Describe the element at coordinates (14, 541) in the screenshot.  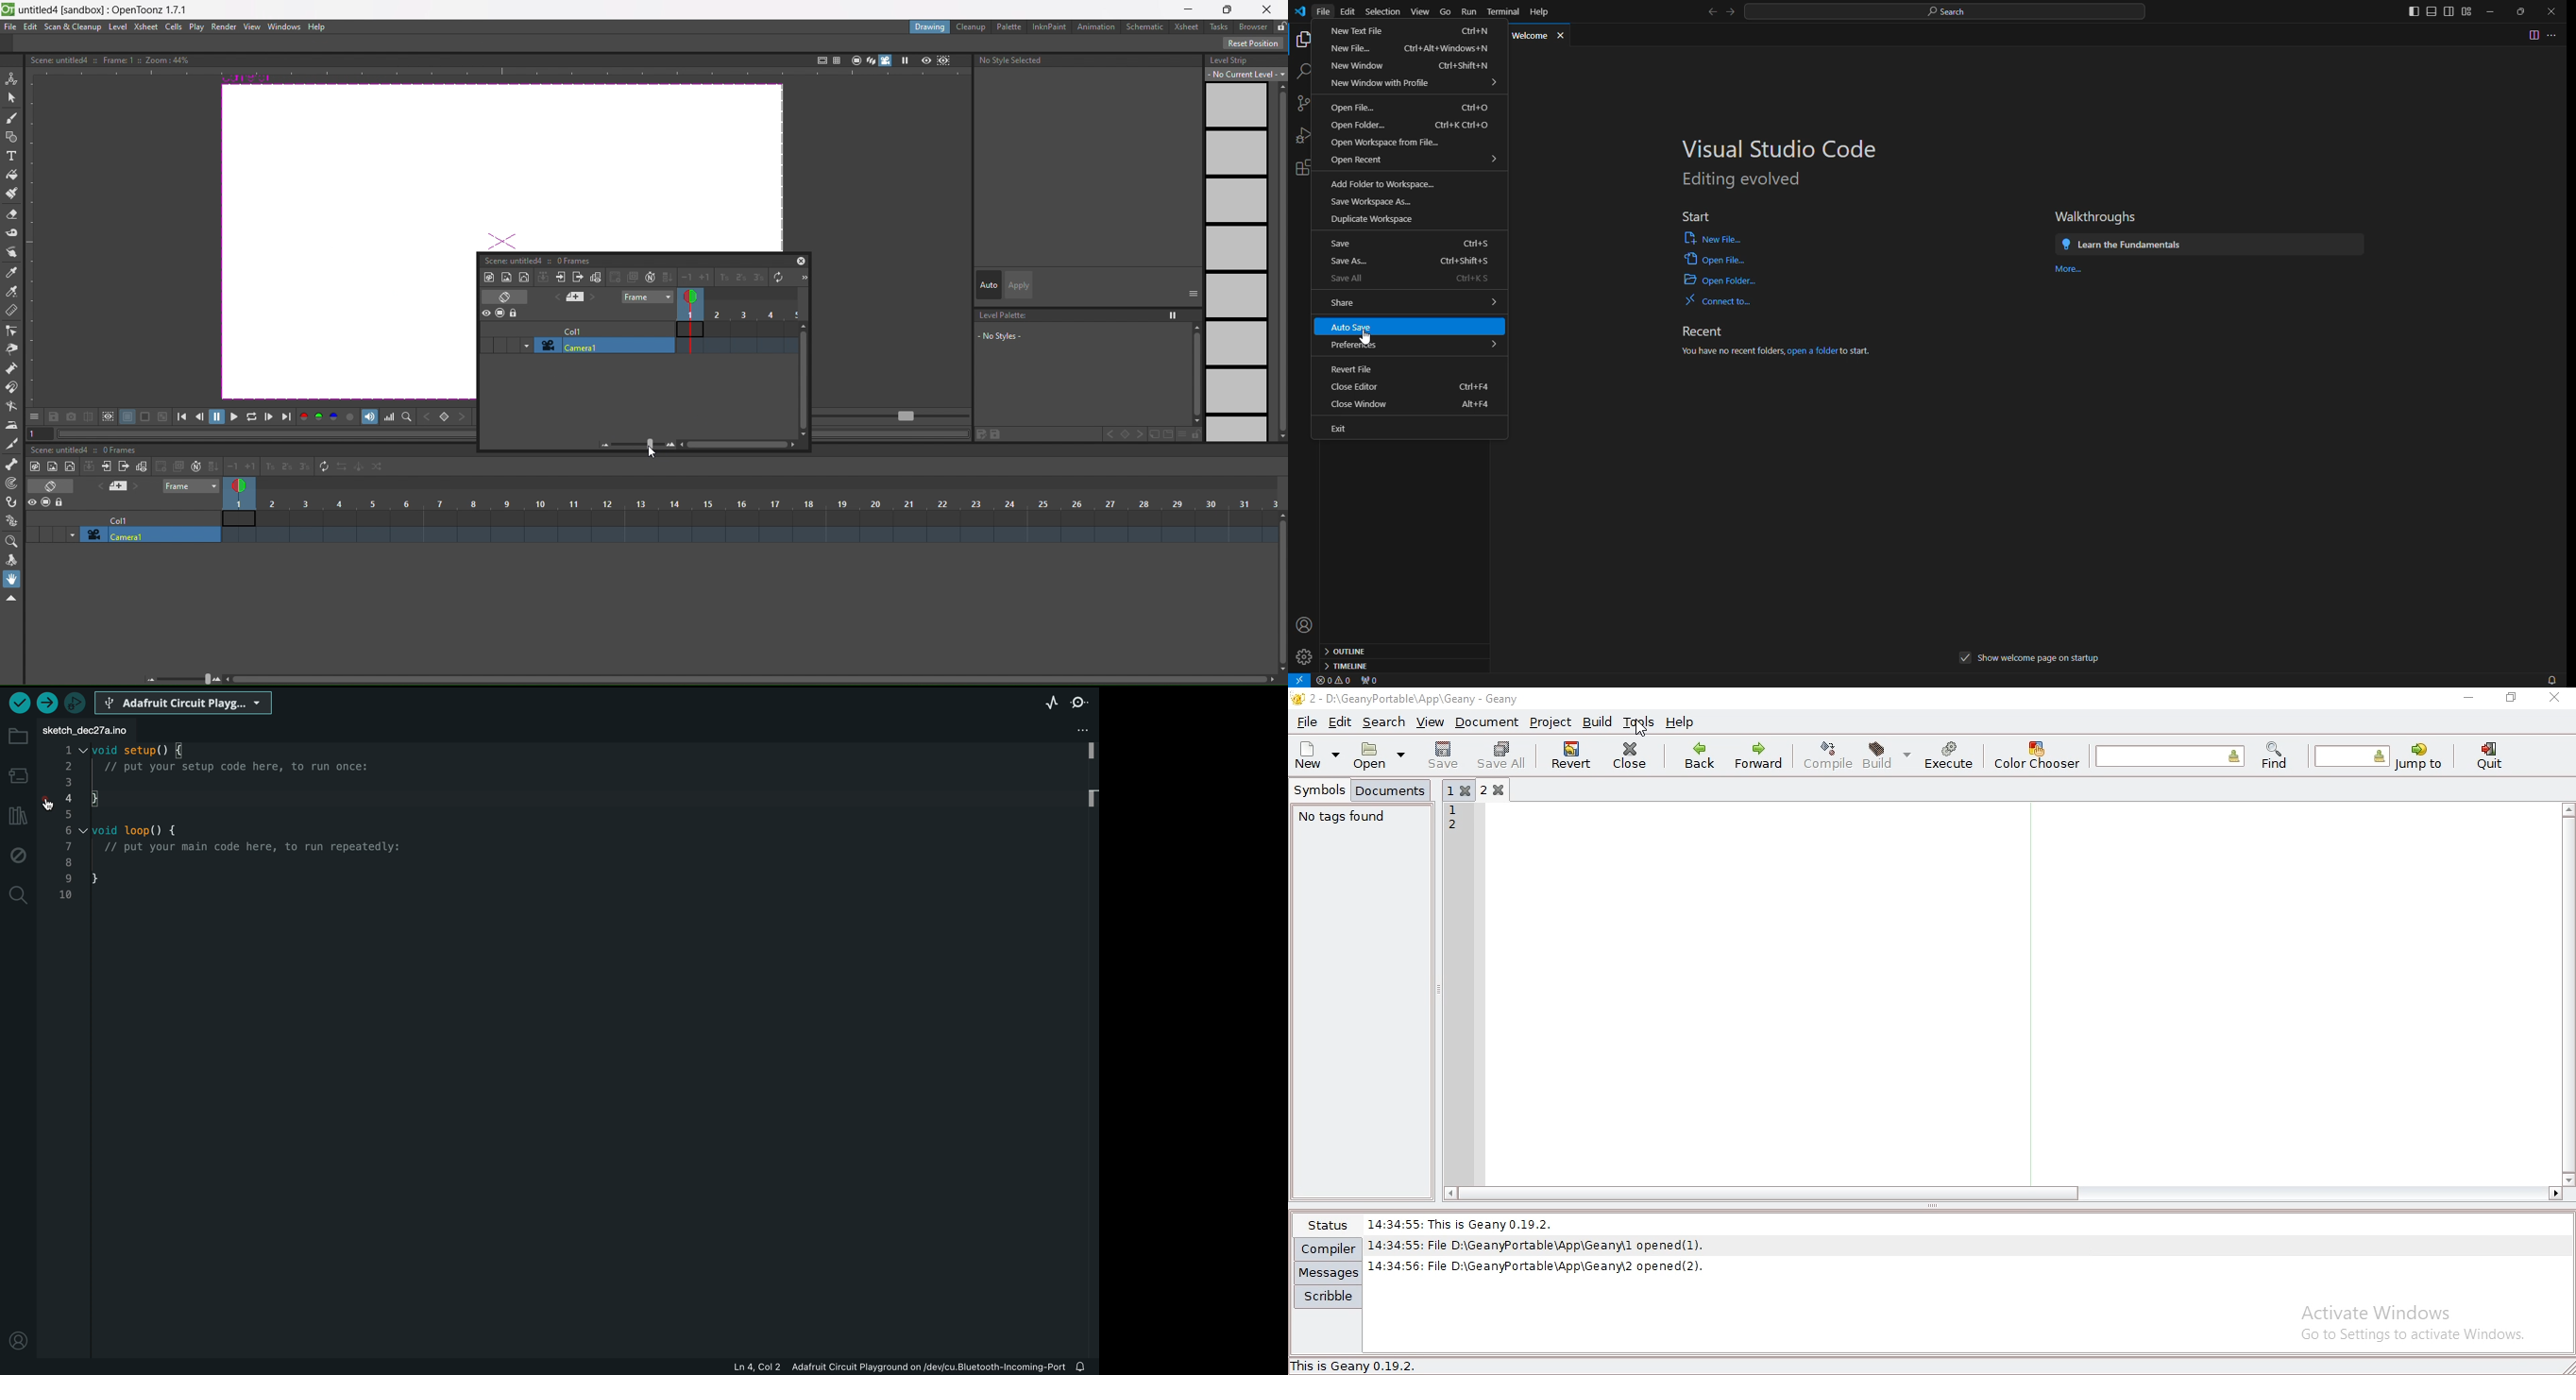
I see `magnifier tool` at that location.